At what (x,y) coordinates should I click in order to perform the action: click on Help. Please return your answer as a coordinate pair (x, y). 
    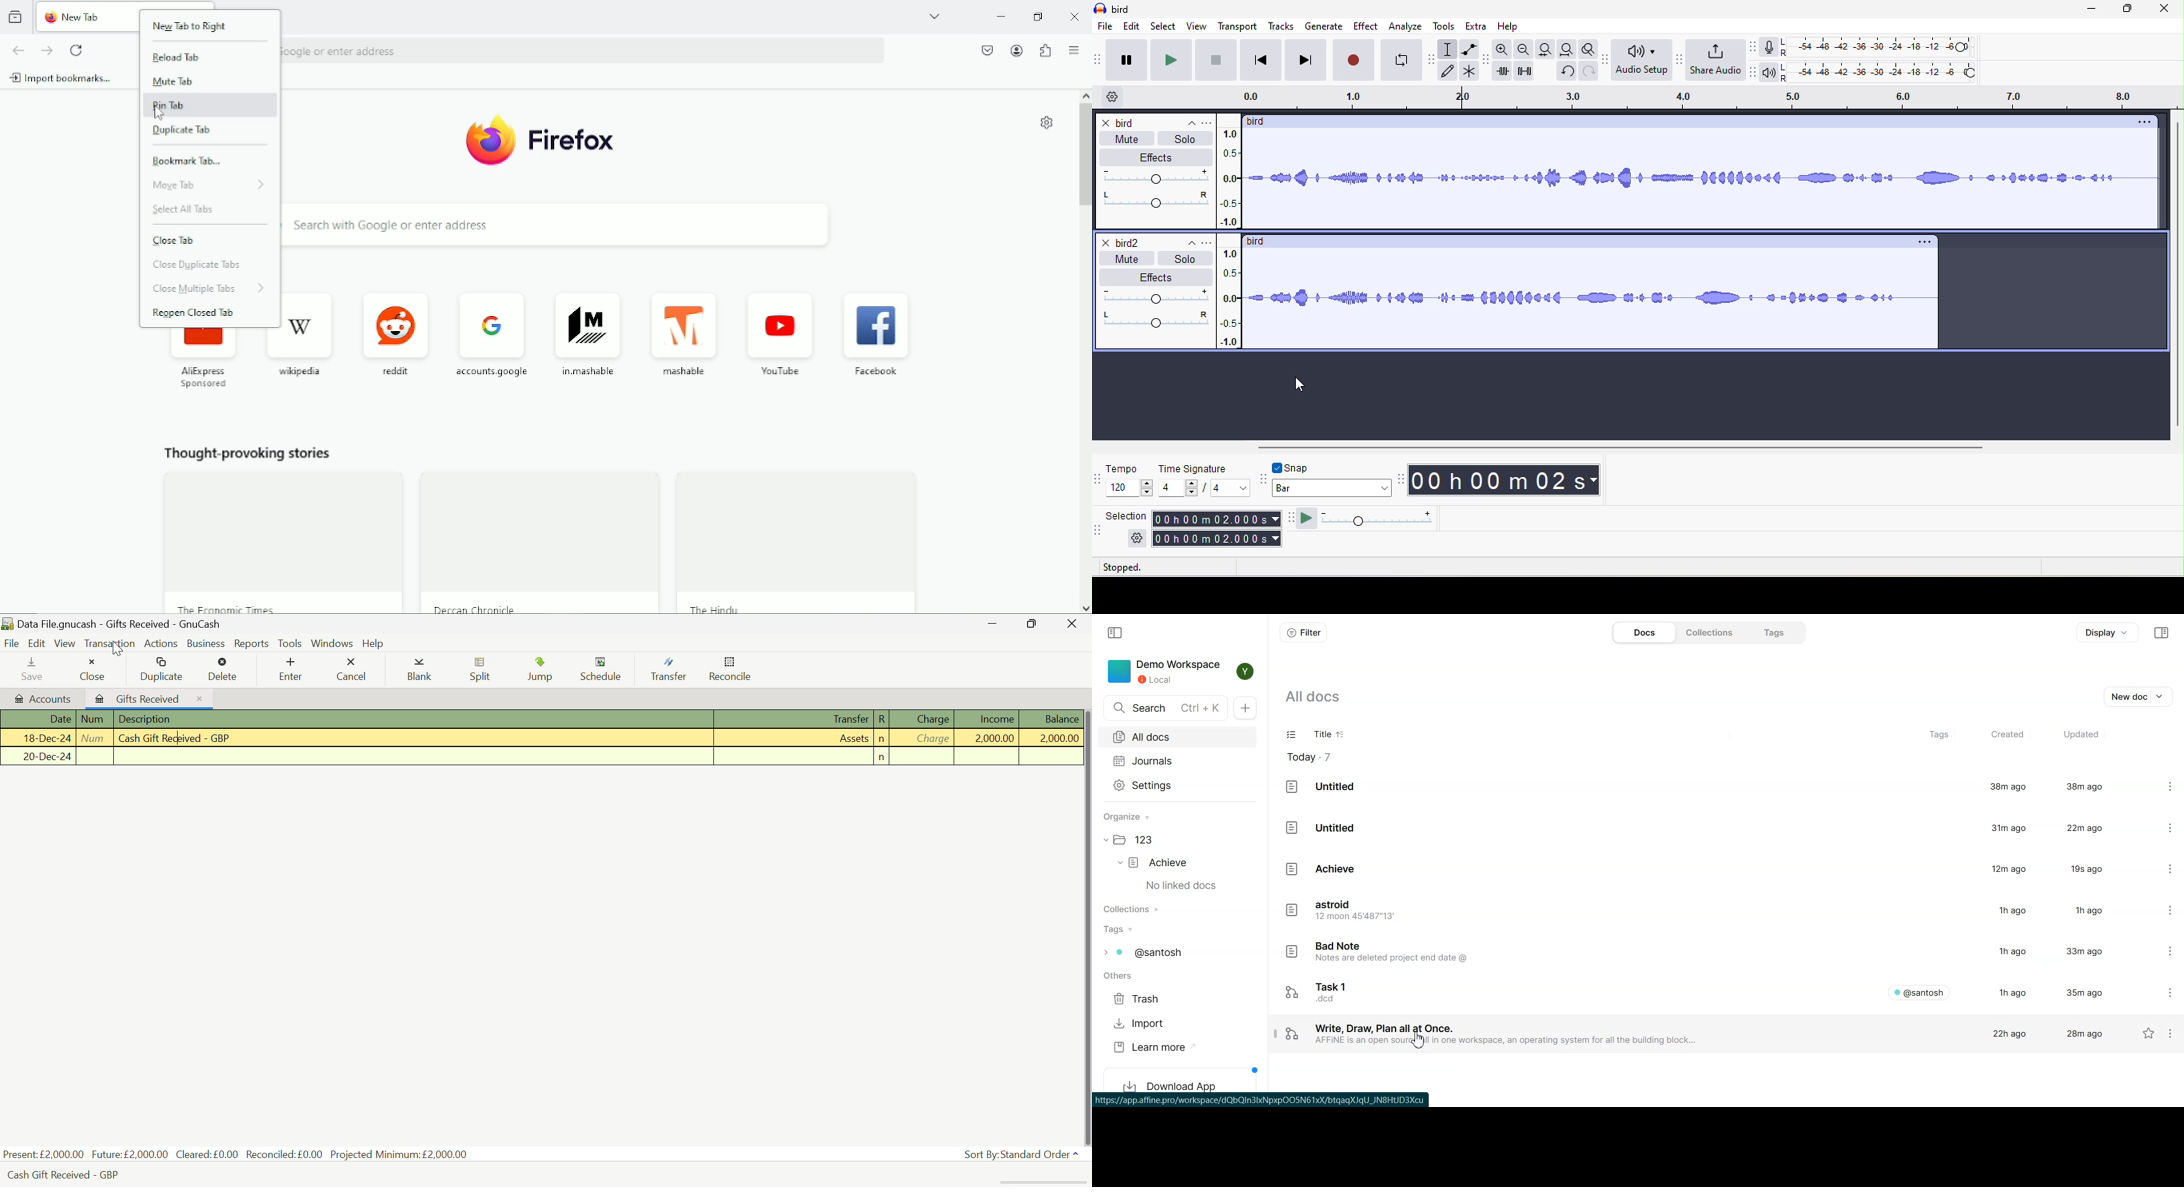
    Looking at the image, I should click on (373, 642).